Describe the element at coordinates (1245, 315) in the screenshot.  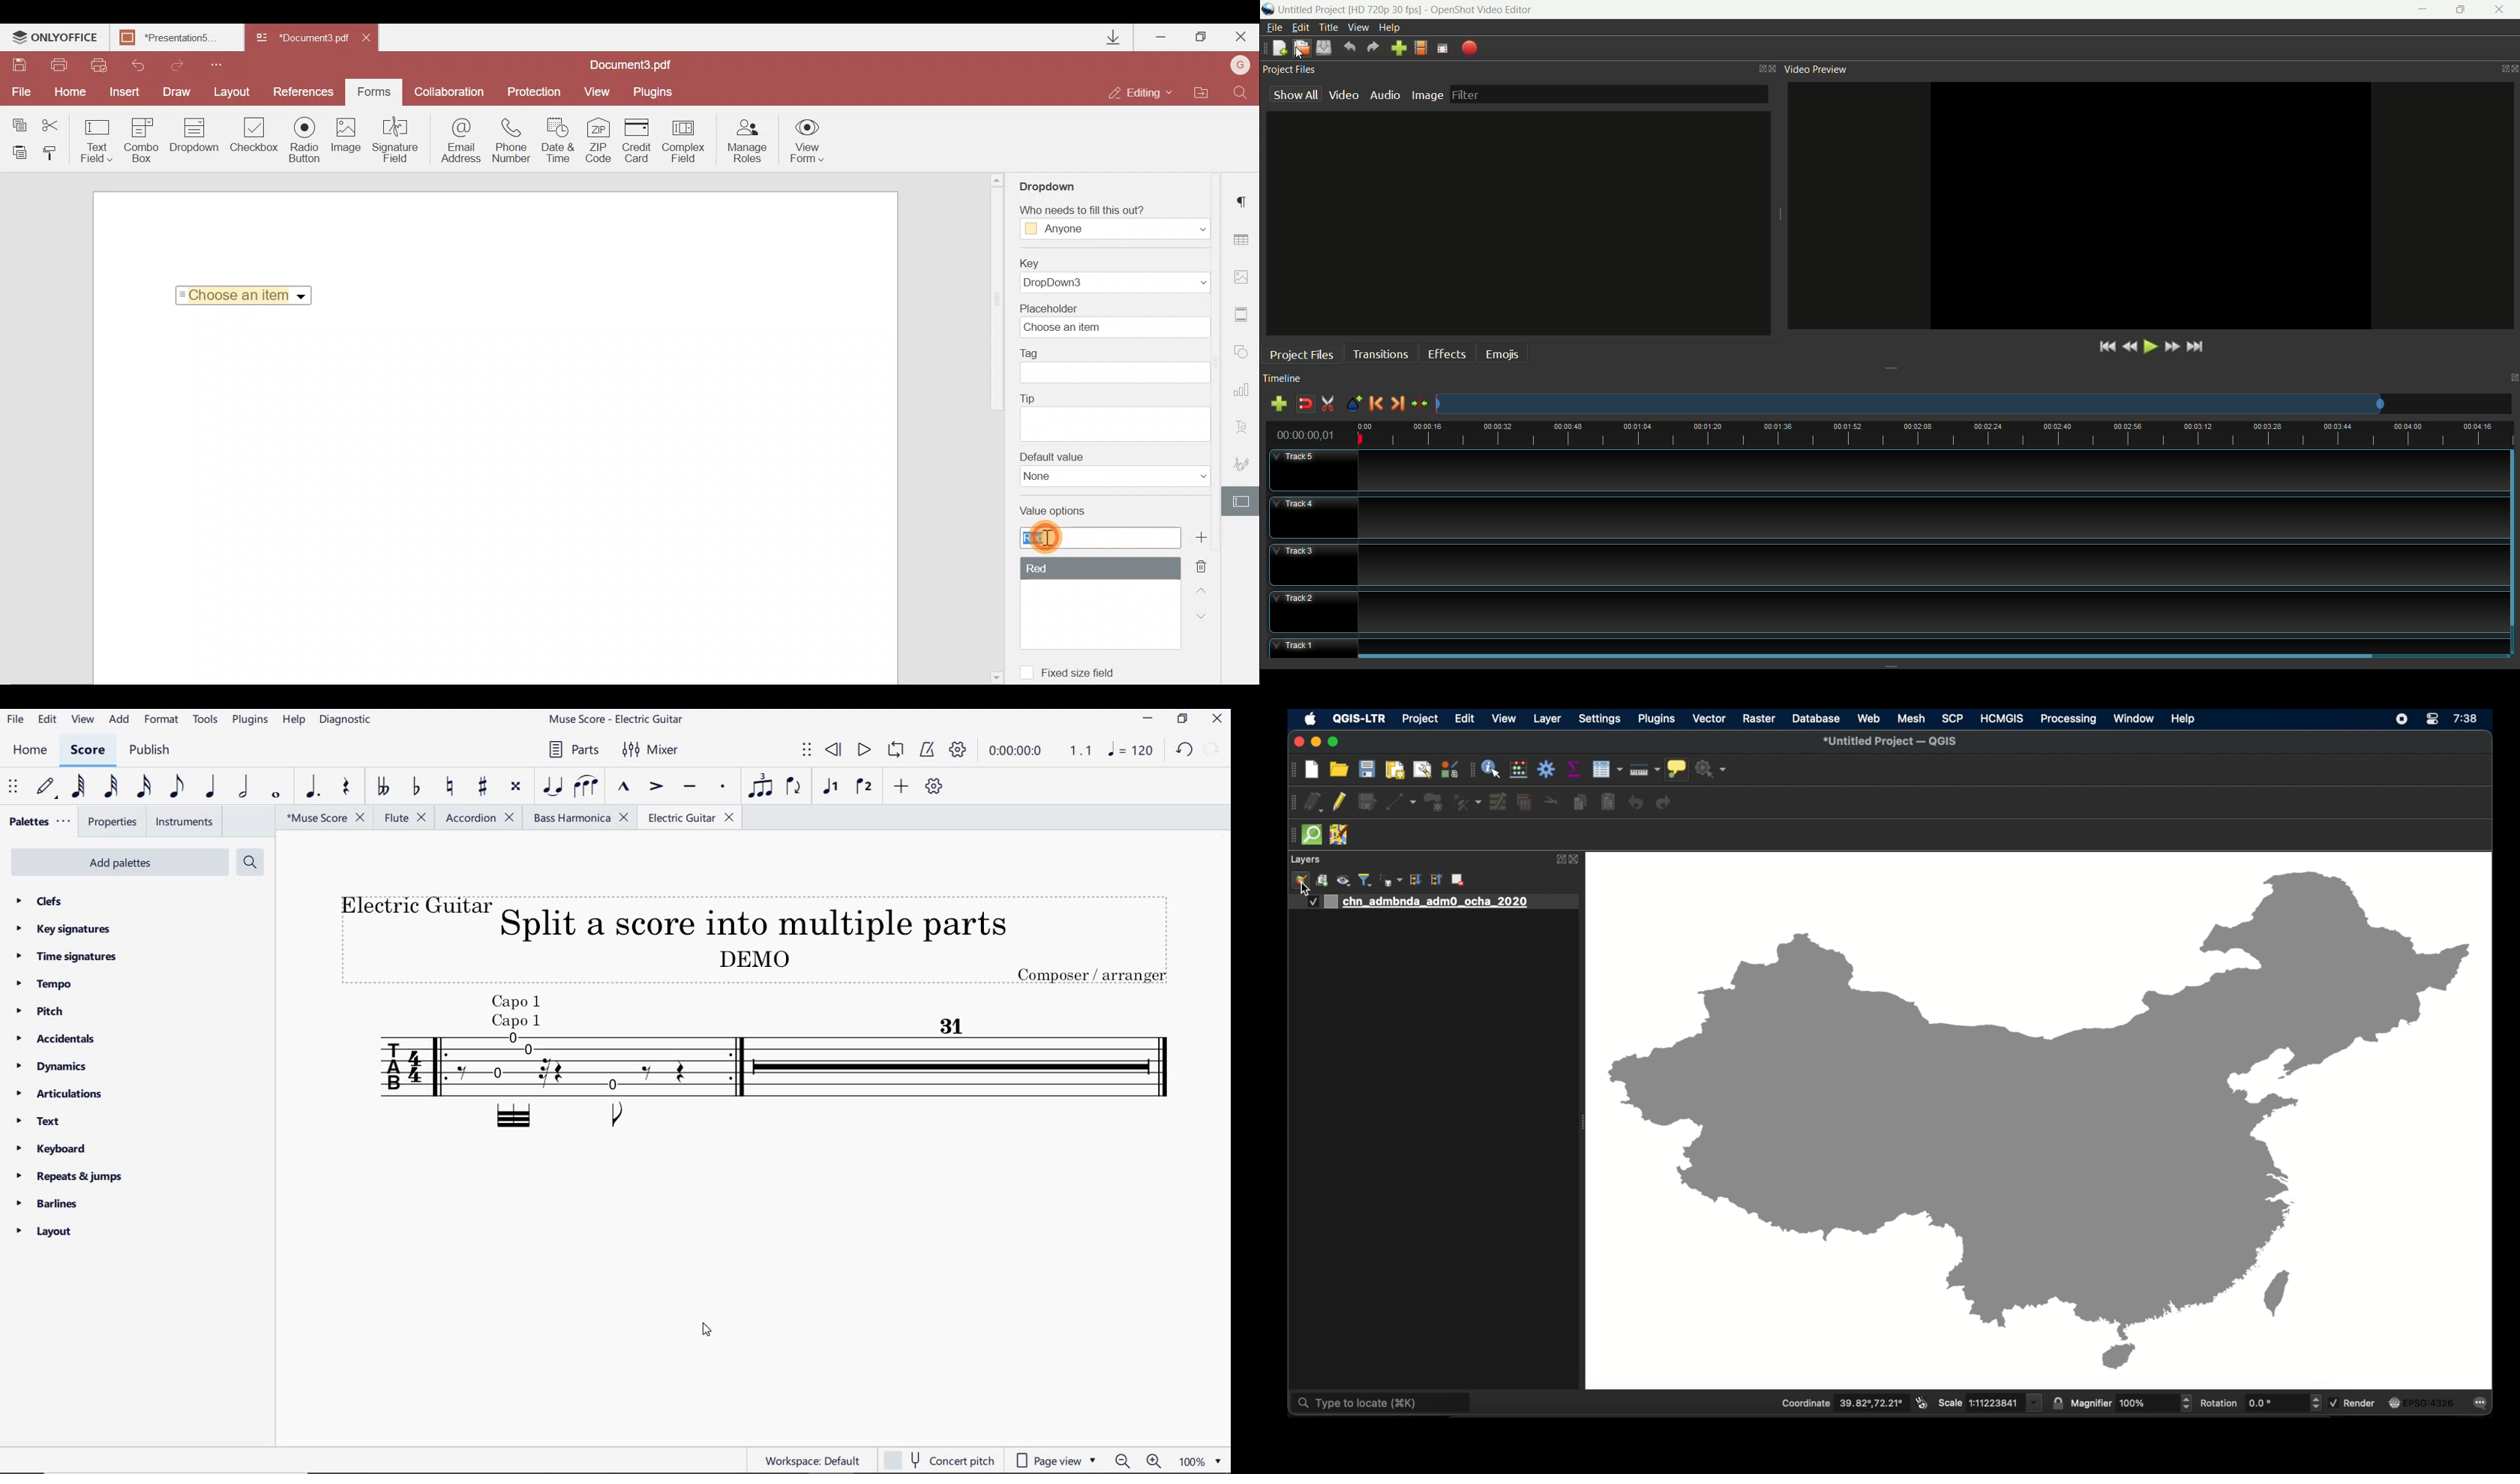
I see `Headers & footers settings` at that location.